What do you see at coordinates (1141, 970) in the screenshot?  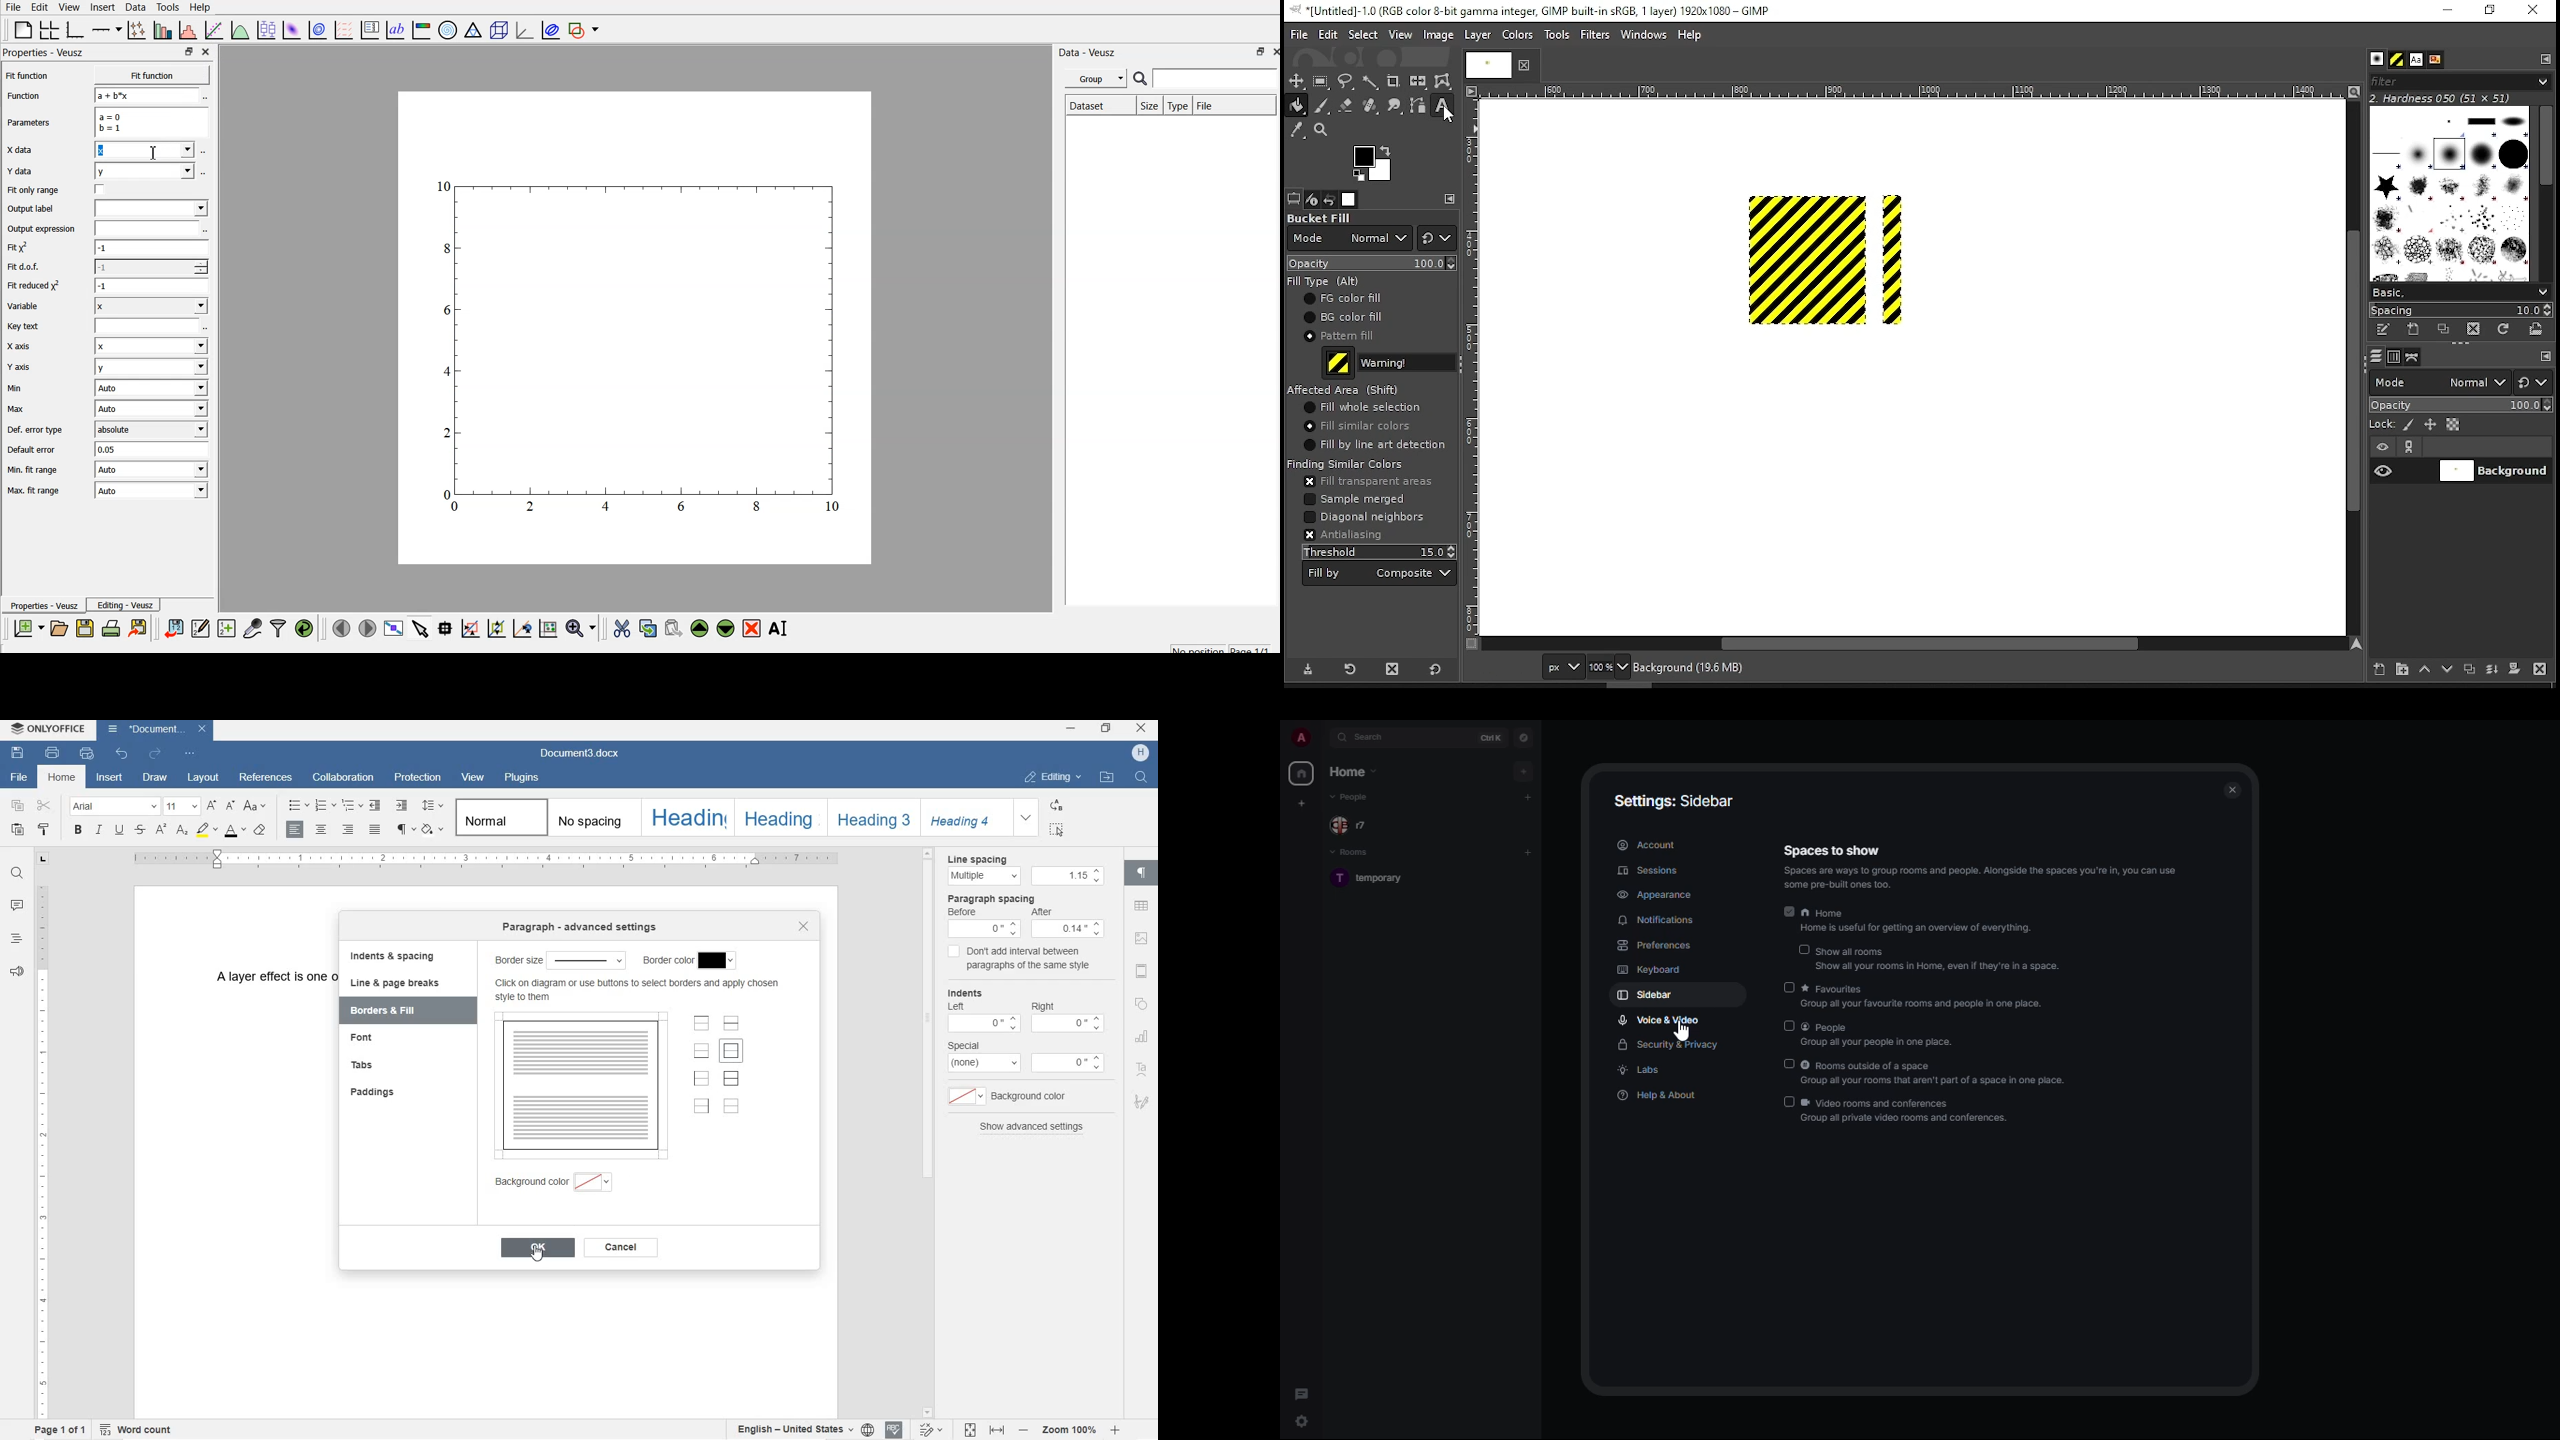 I see `HEADINGS & FOOTERS` at bounding box center [1141, 970].